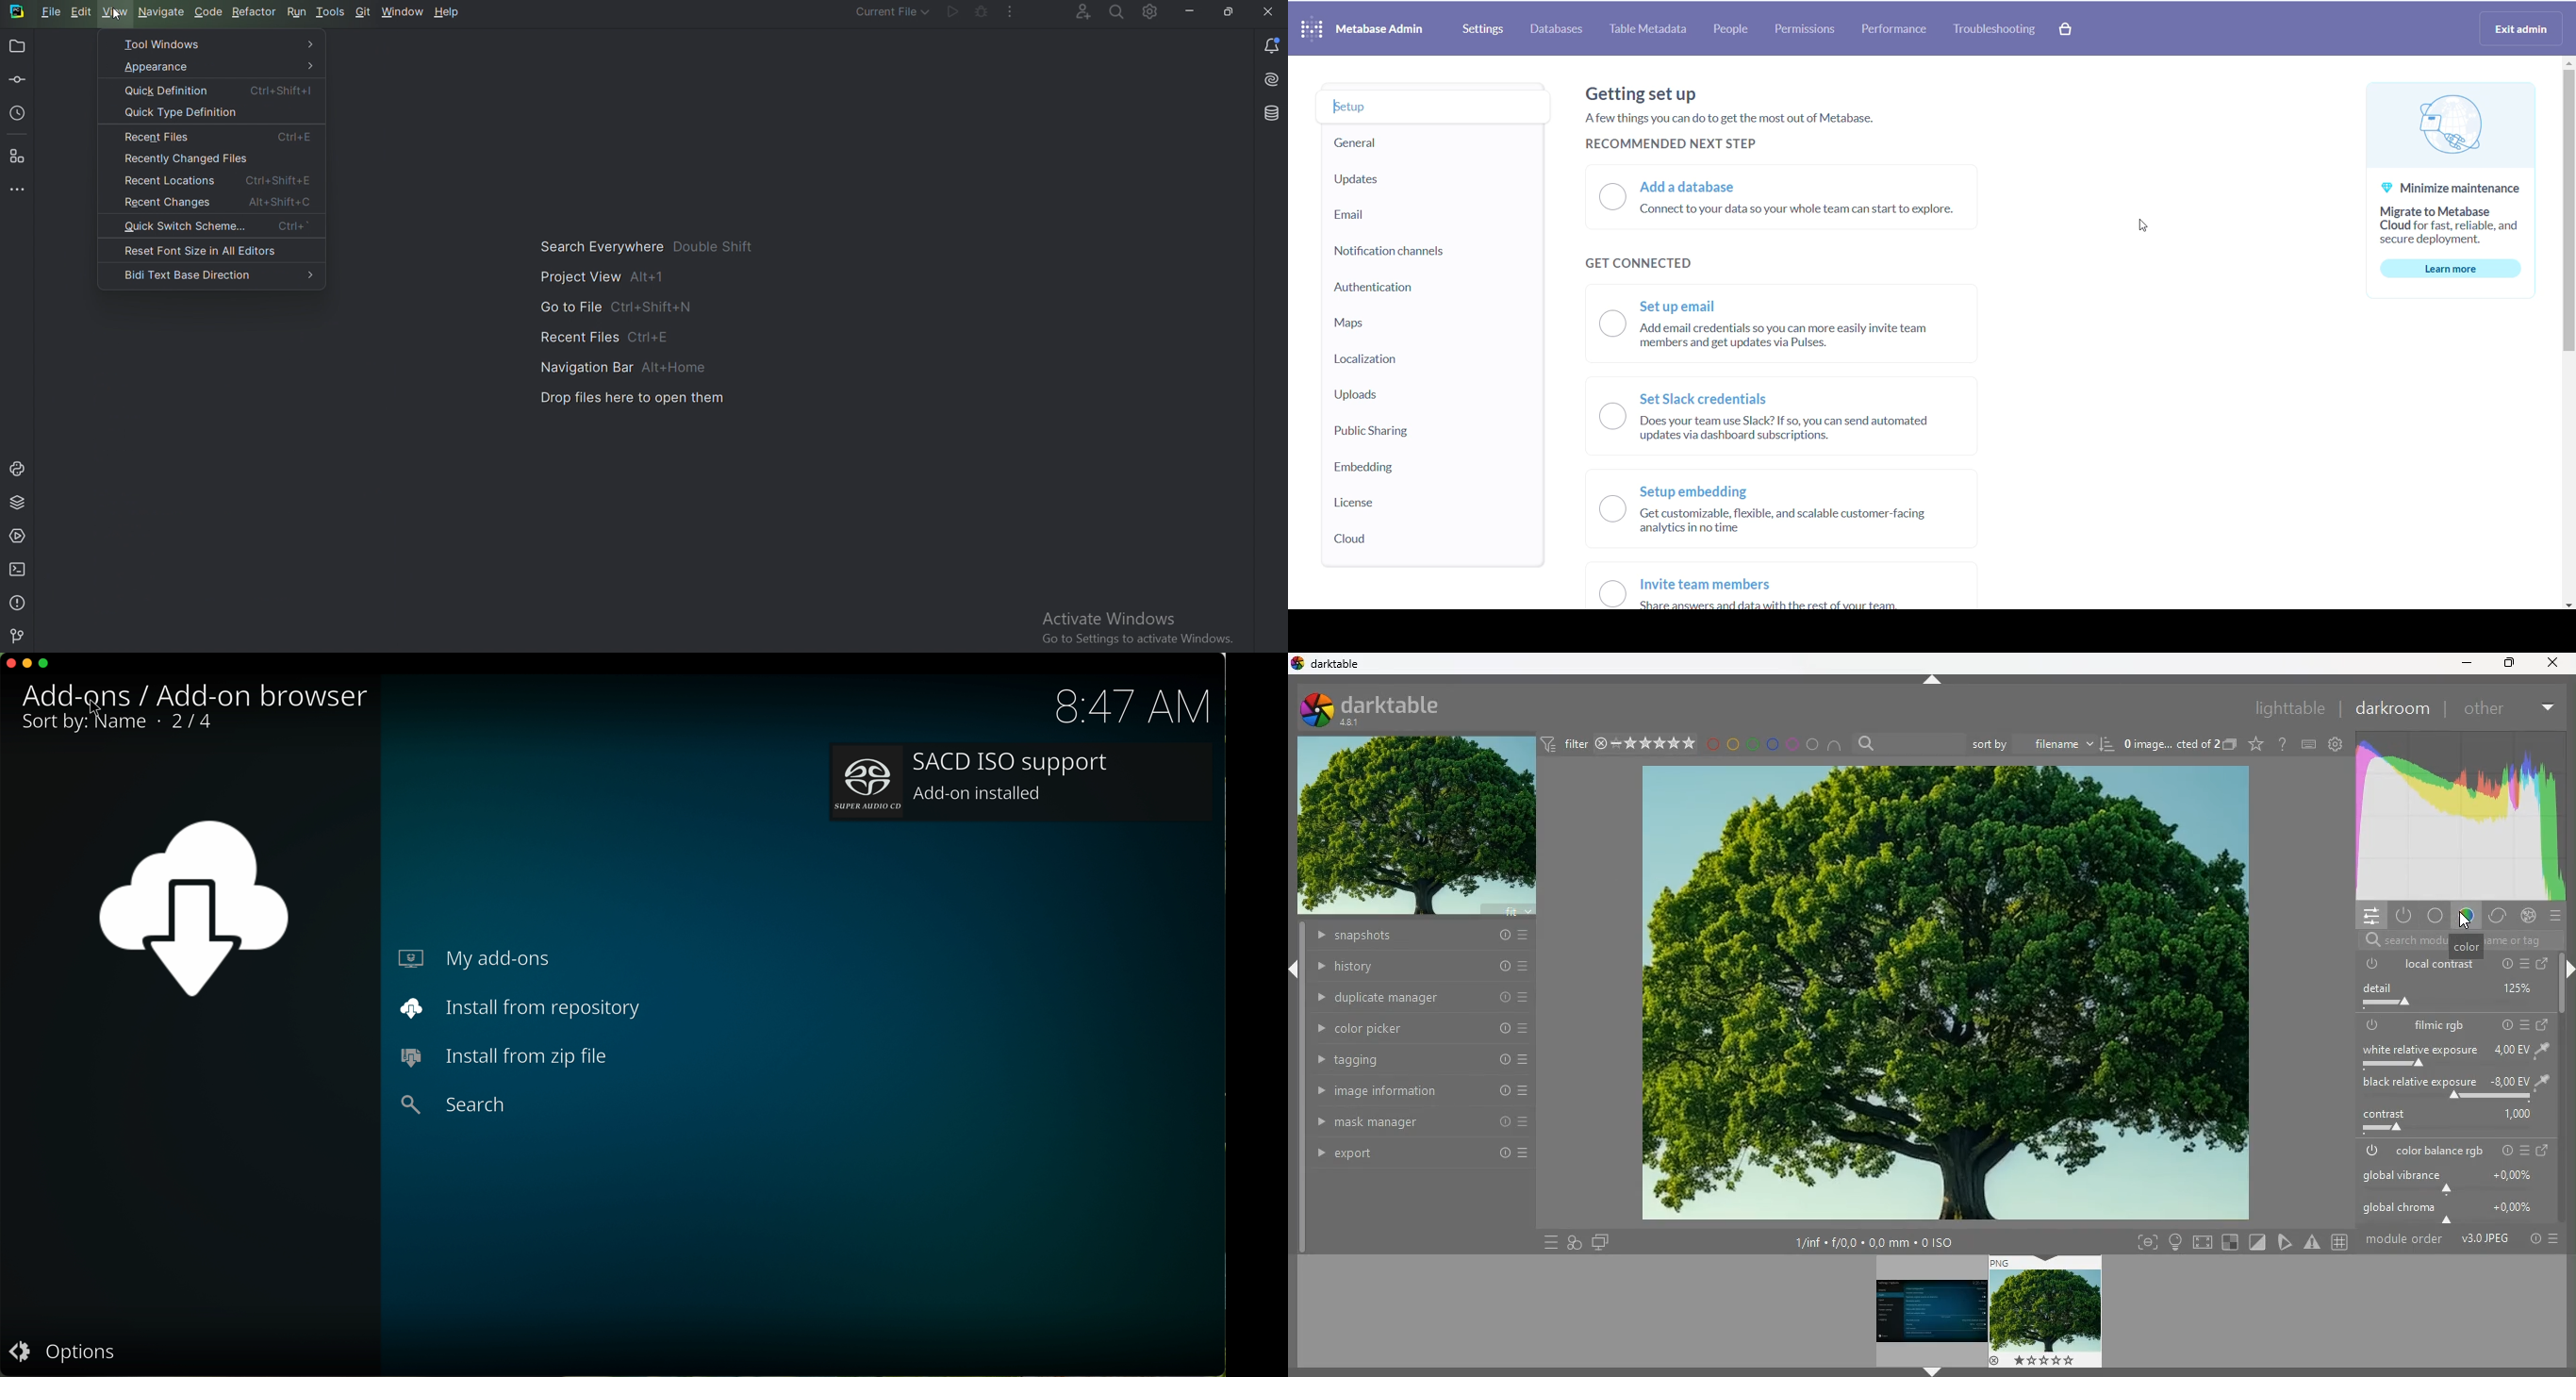 The height and width of the screenshot is (1400, 2576). I want to click on filmic rgb, so click(2439, 1026).